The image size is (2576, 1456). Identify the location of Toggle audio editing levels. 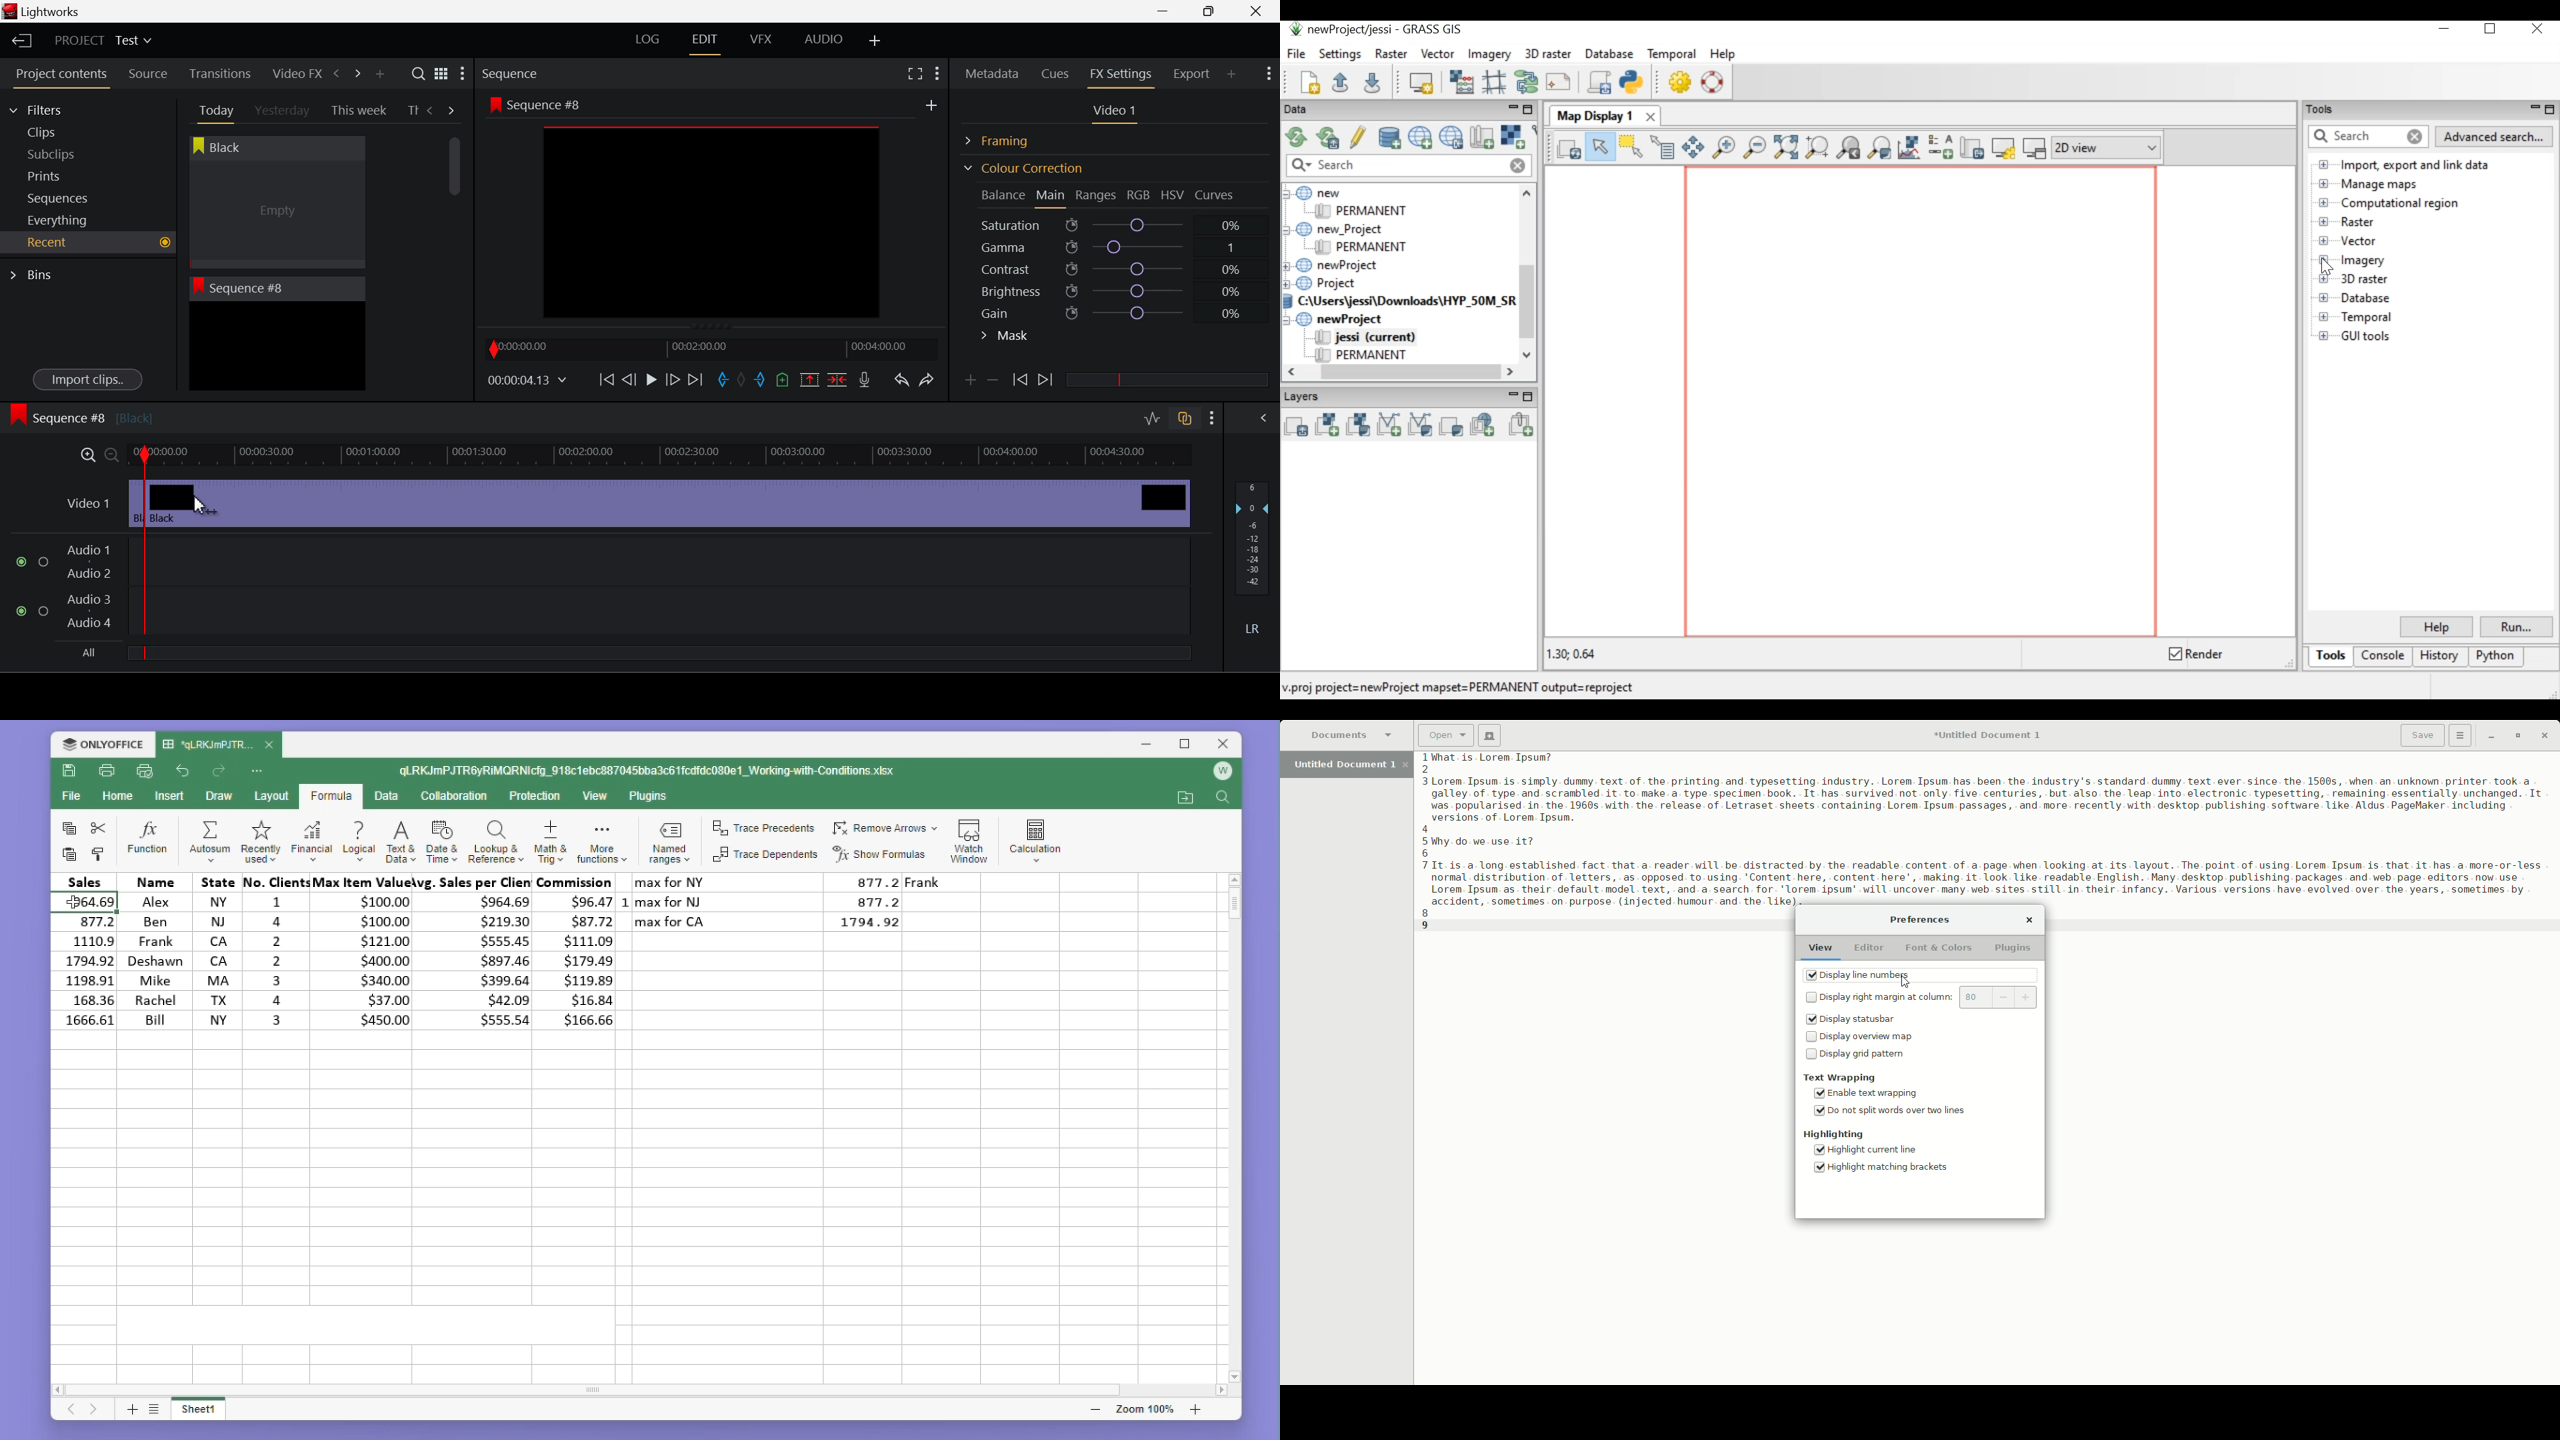
(1153, 417).